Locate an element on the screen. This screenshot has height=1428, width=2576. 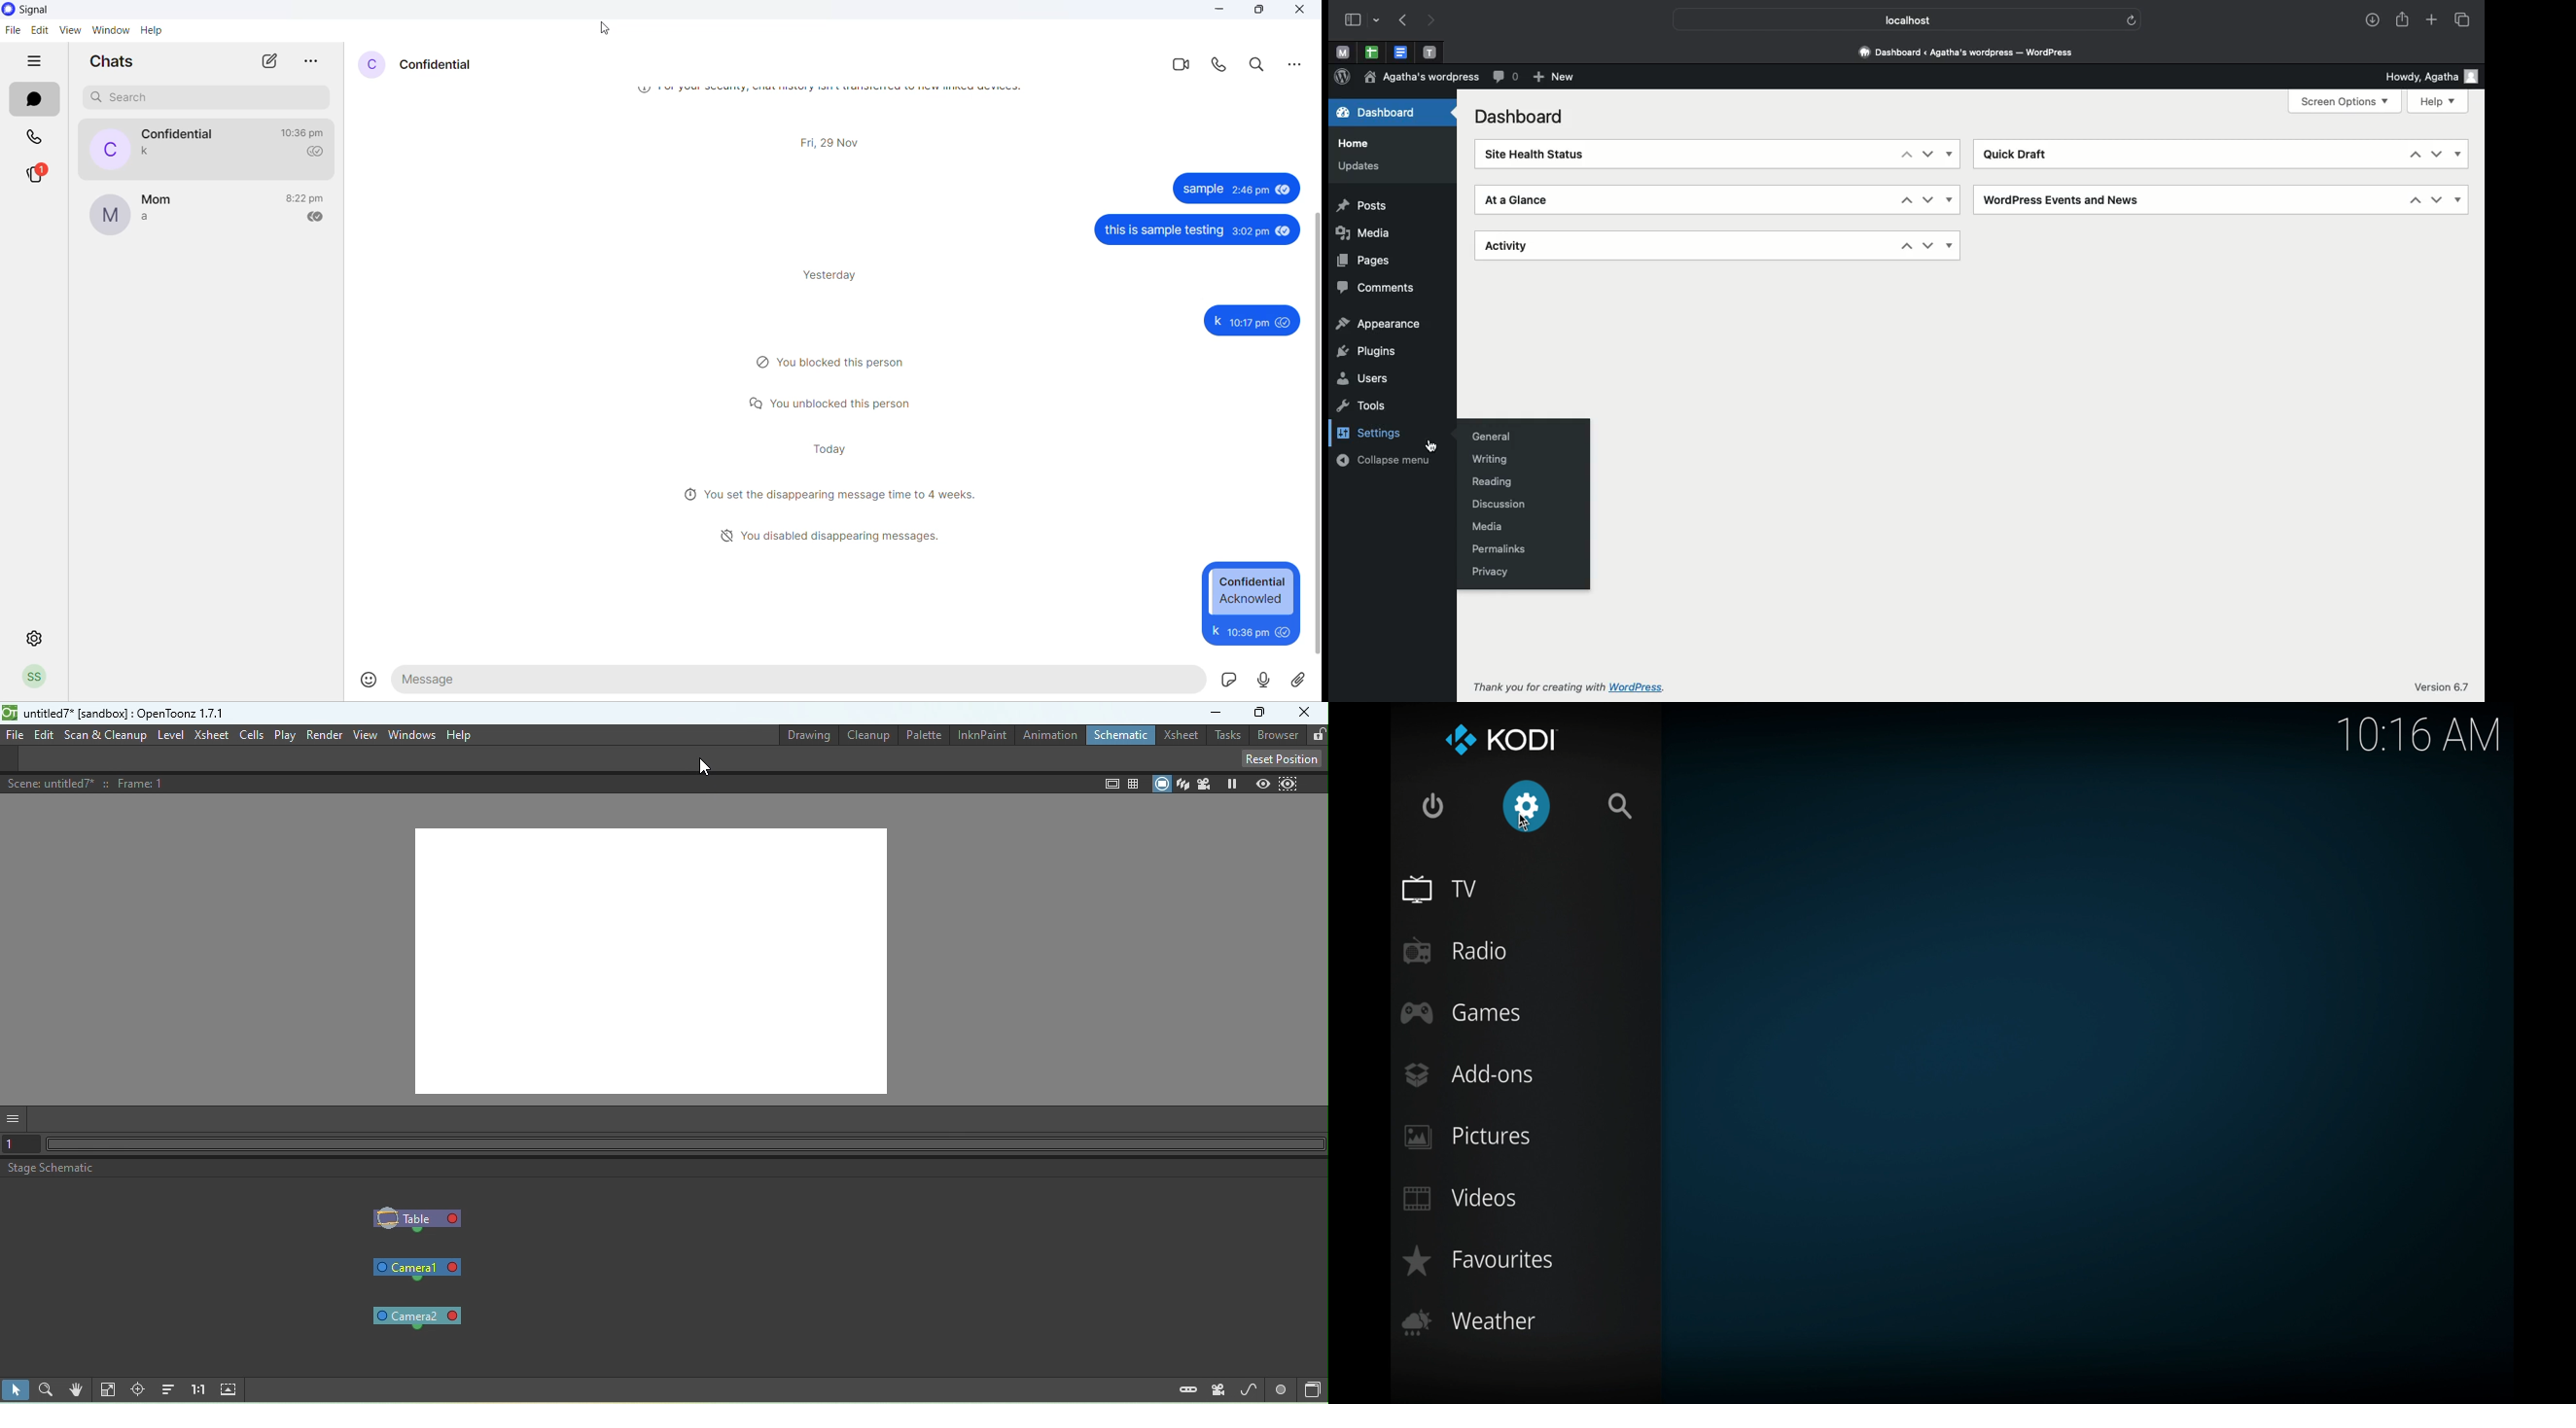
Pinned tabs is located at coordinates (1373, 51).